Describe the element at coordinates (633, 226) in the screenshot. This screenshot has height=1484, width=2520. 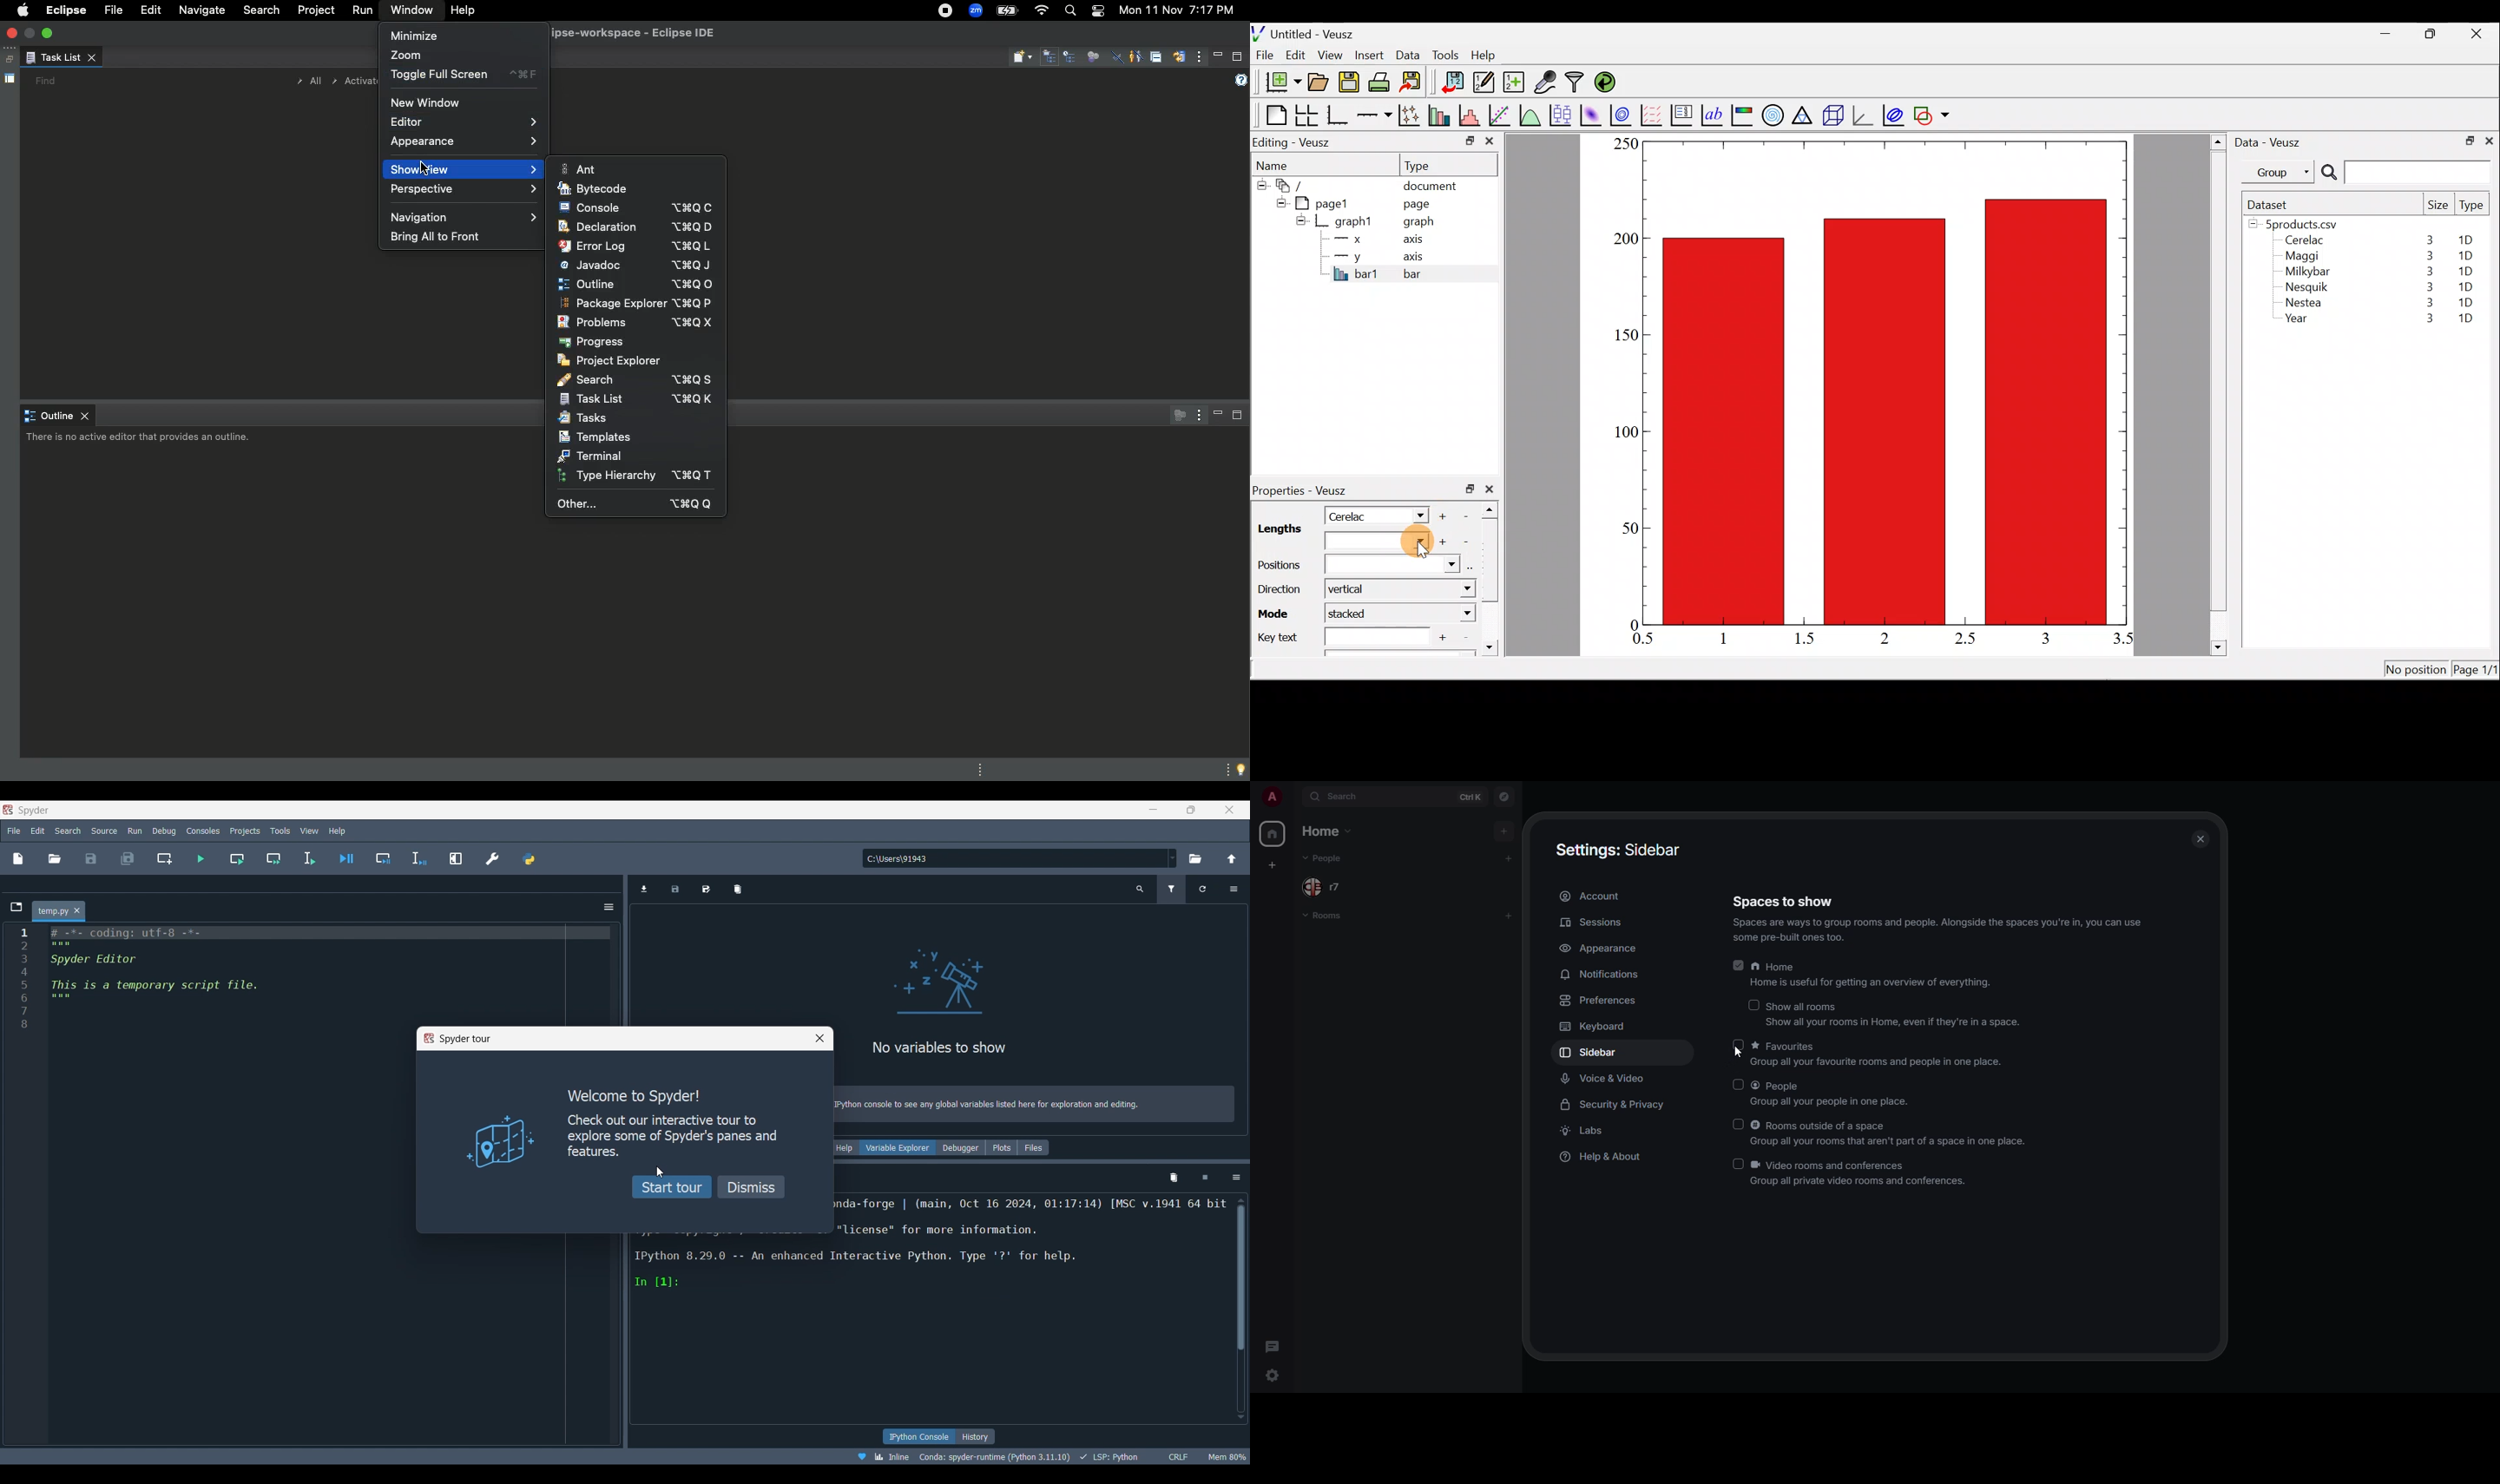
I see `Declaration` at that location.